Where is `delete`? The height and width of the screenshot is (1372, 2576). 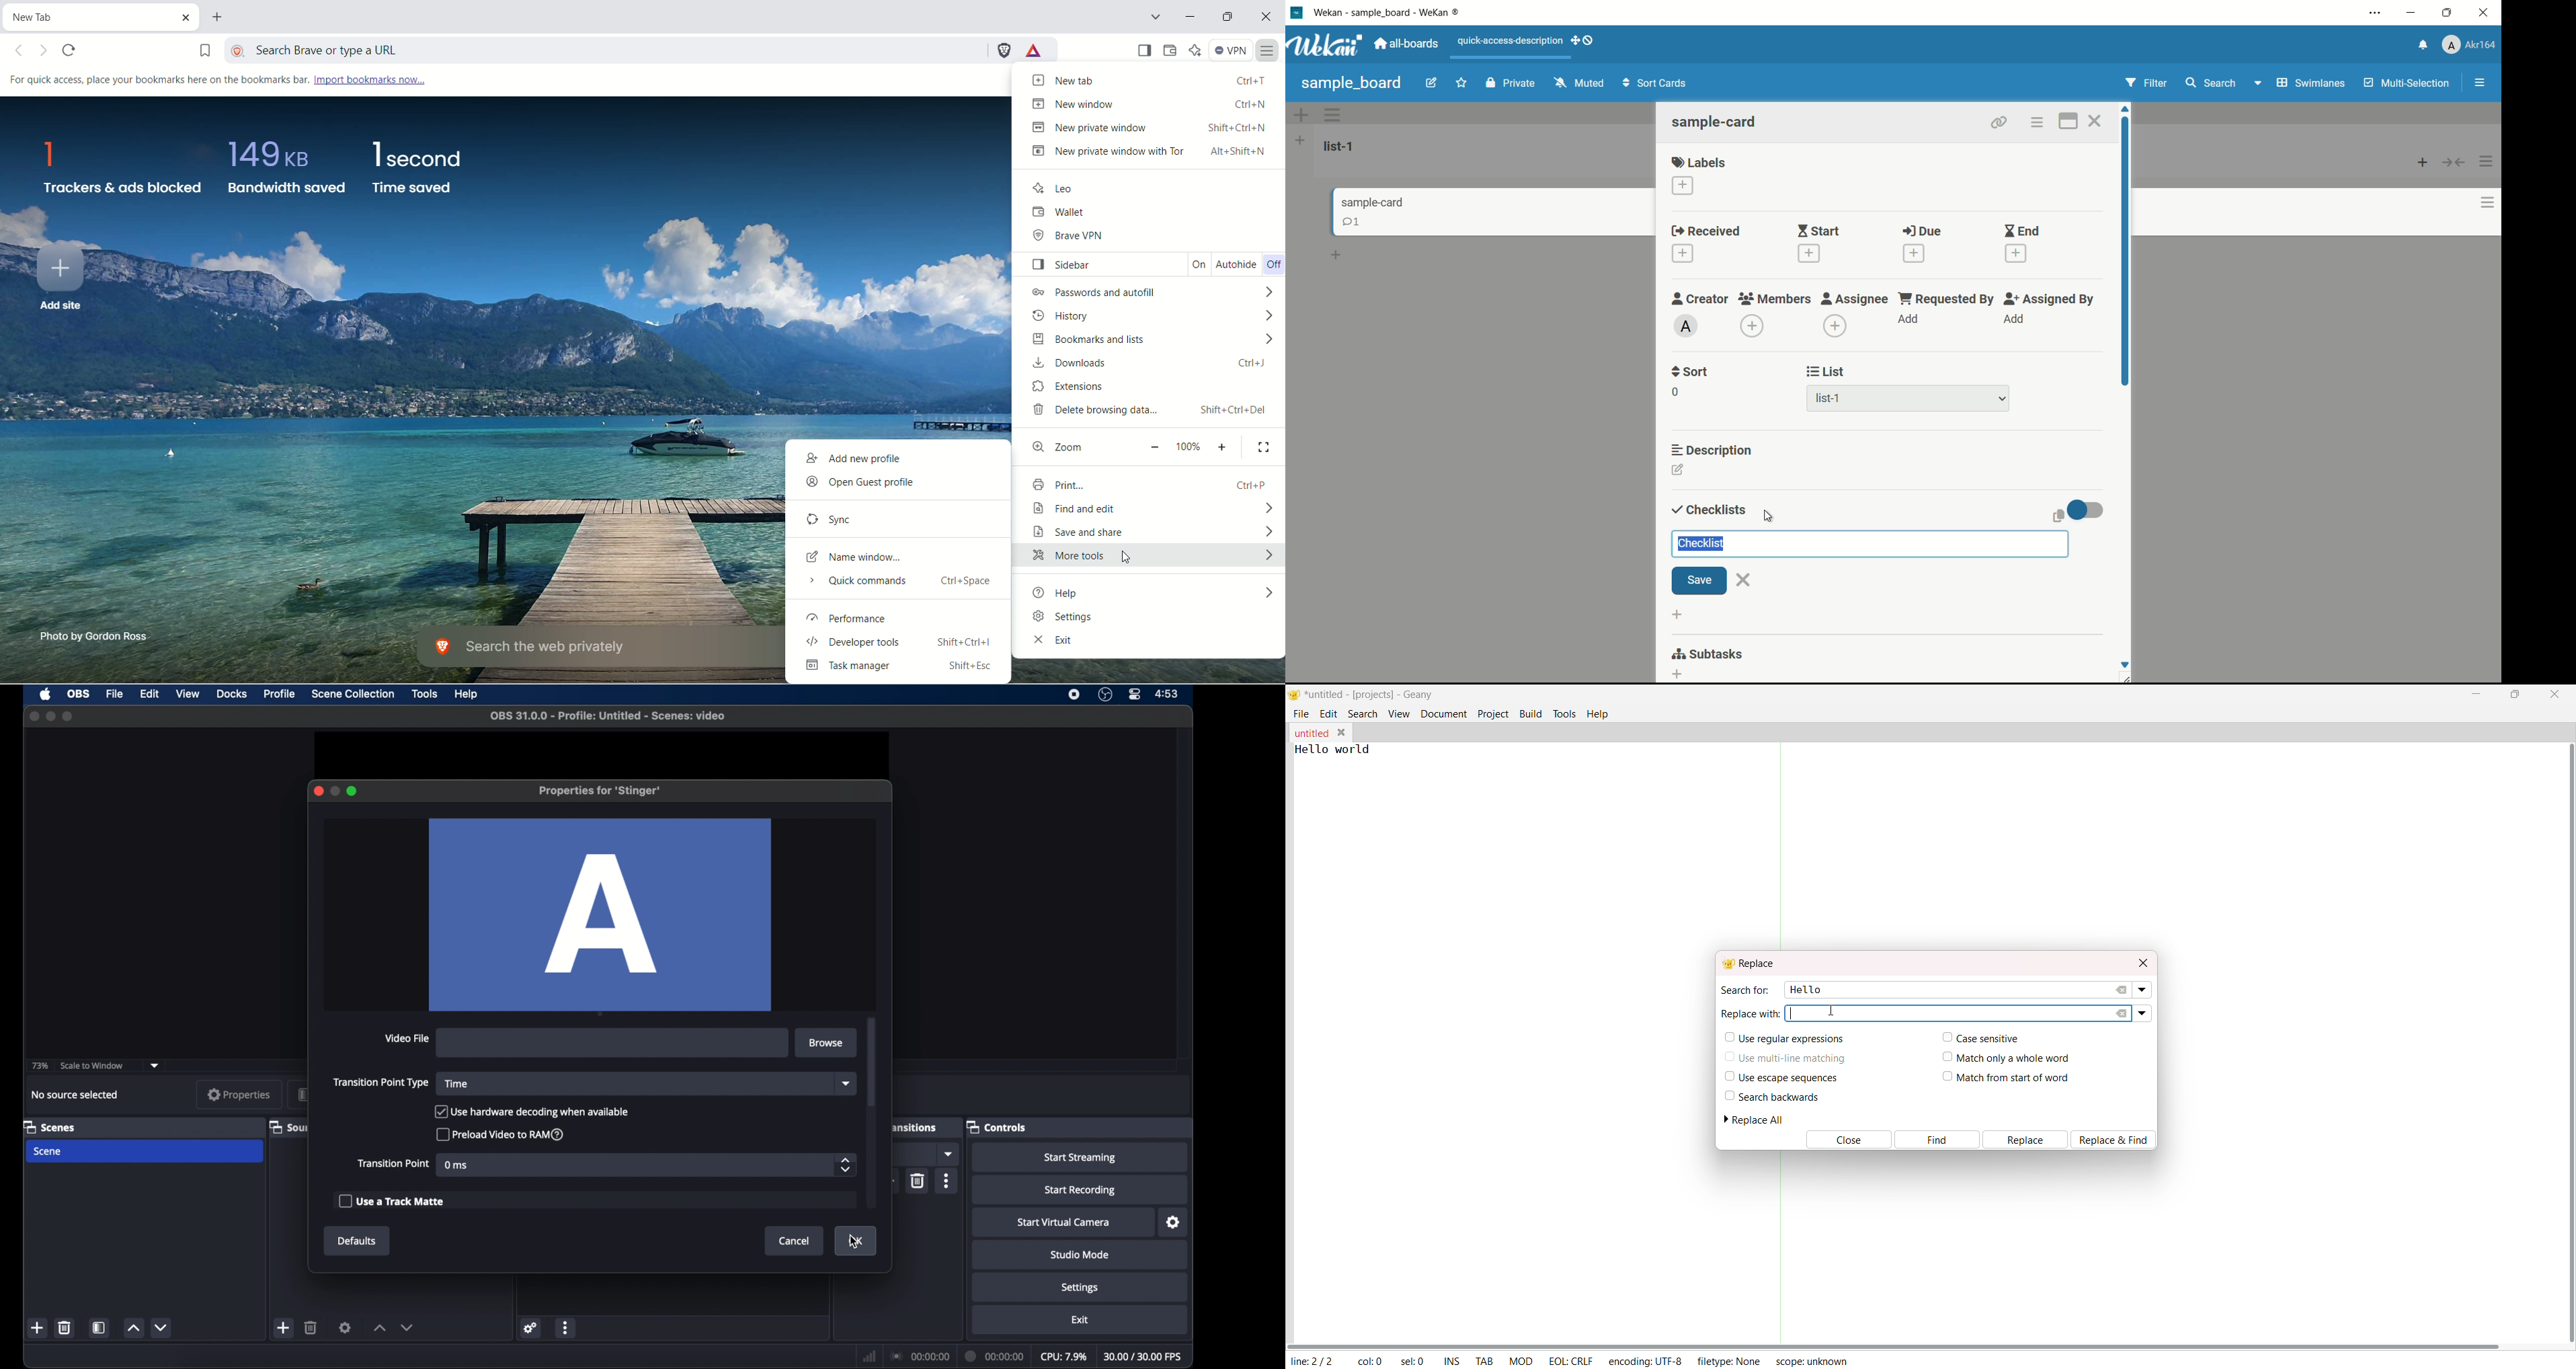 delete is located at coordinates (64, 1327).